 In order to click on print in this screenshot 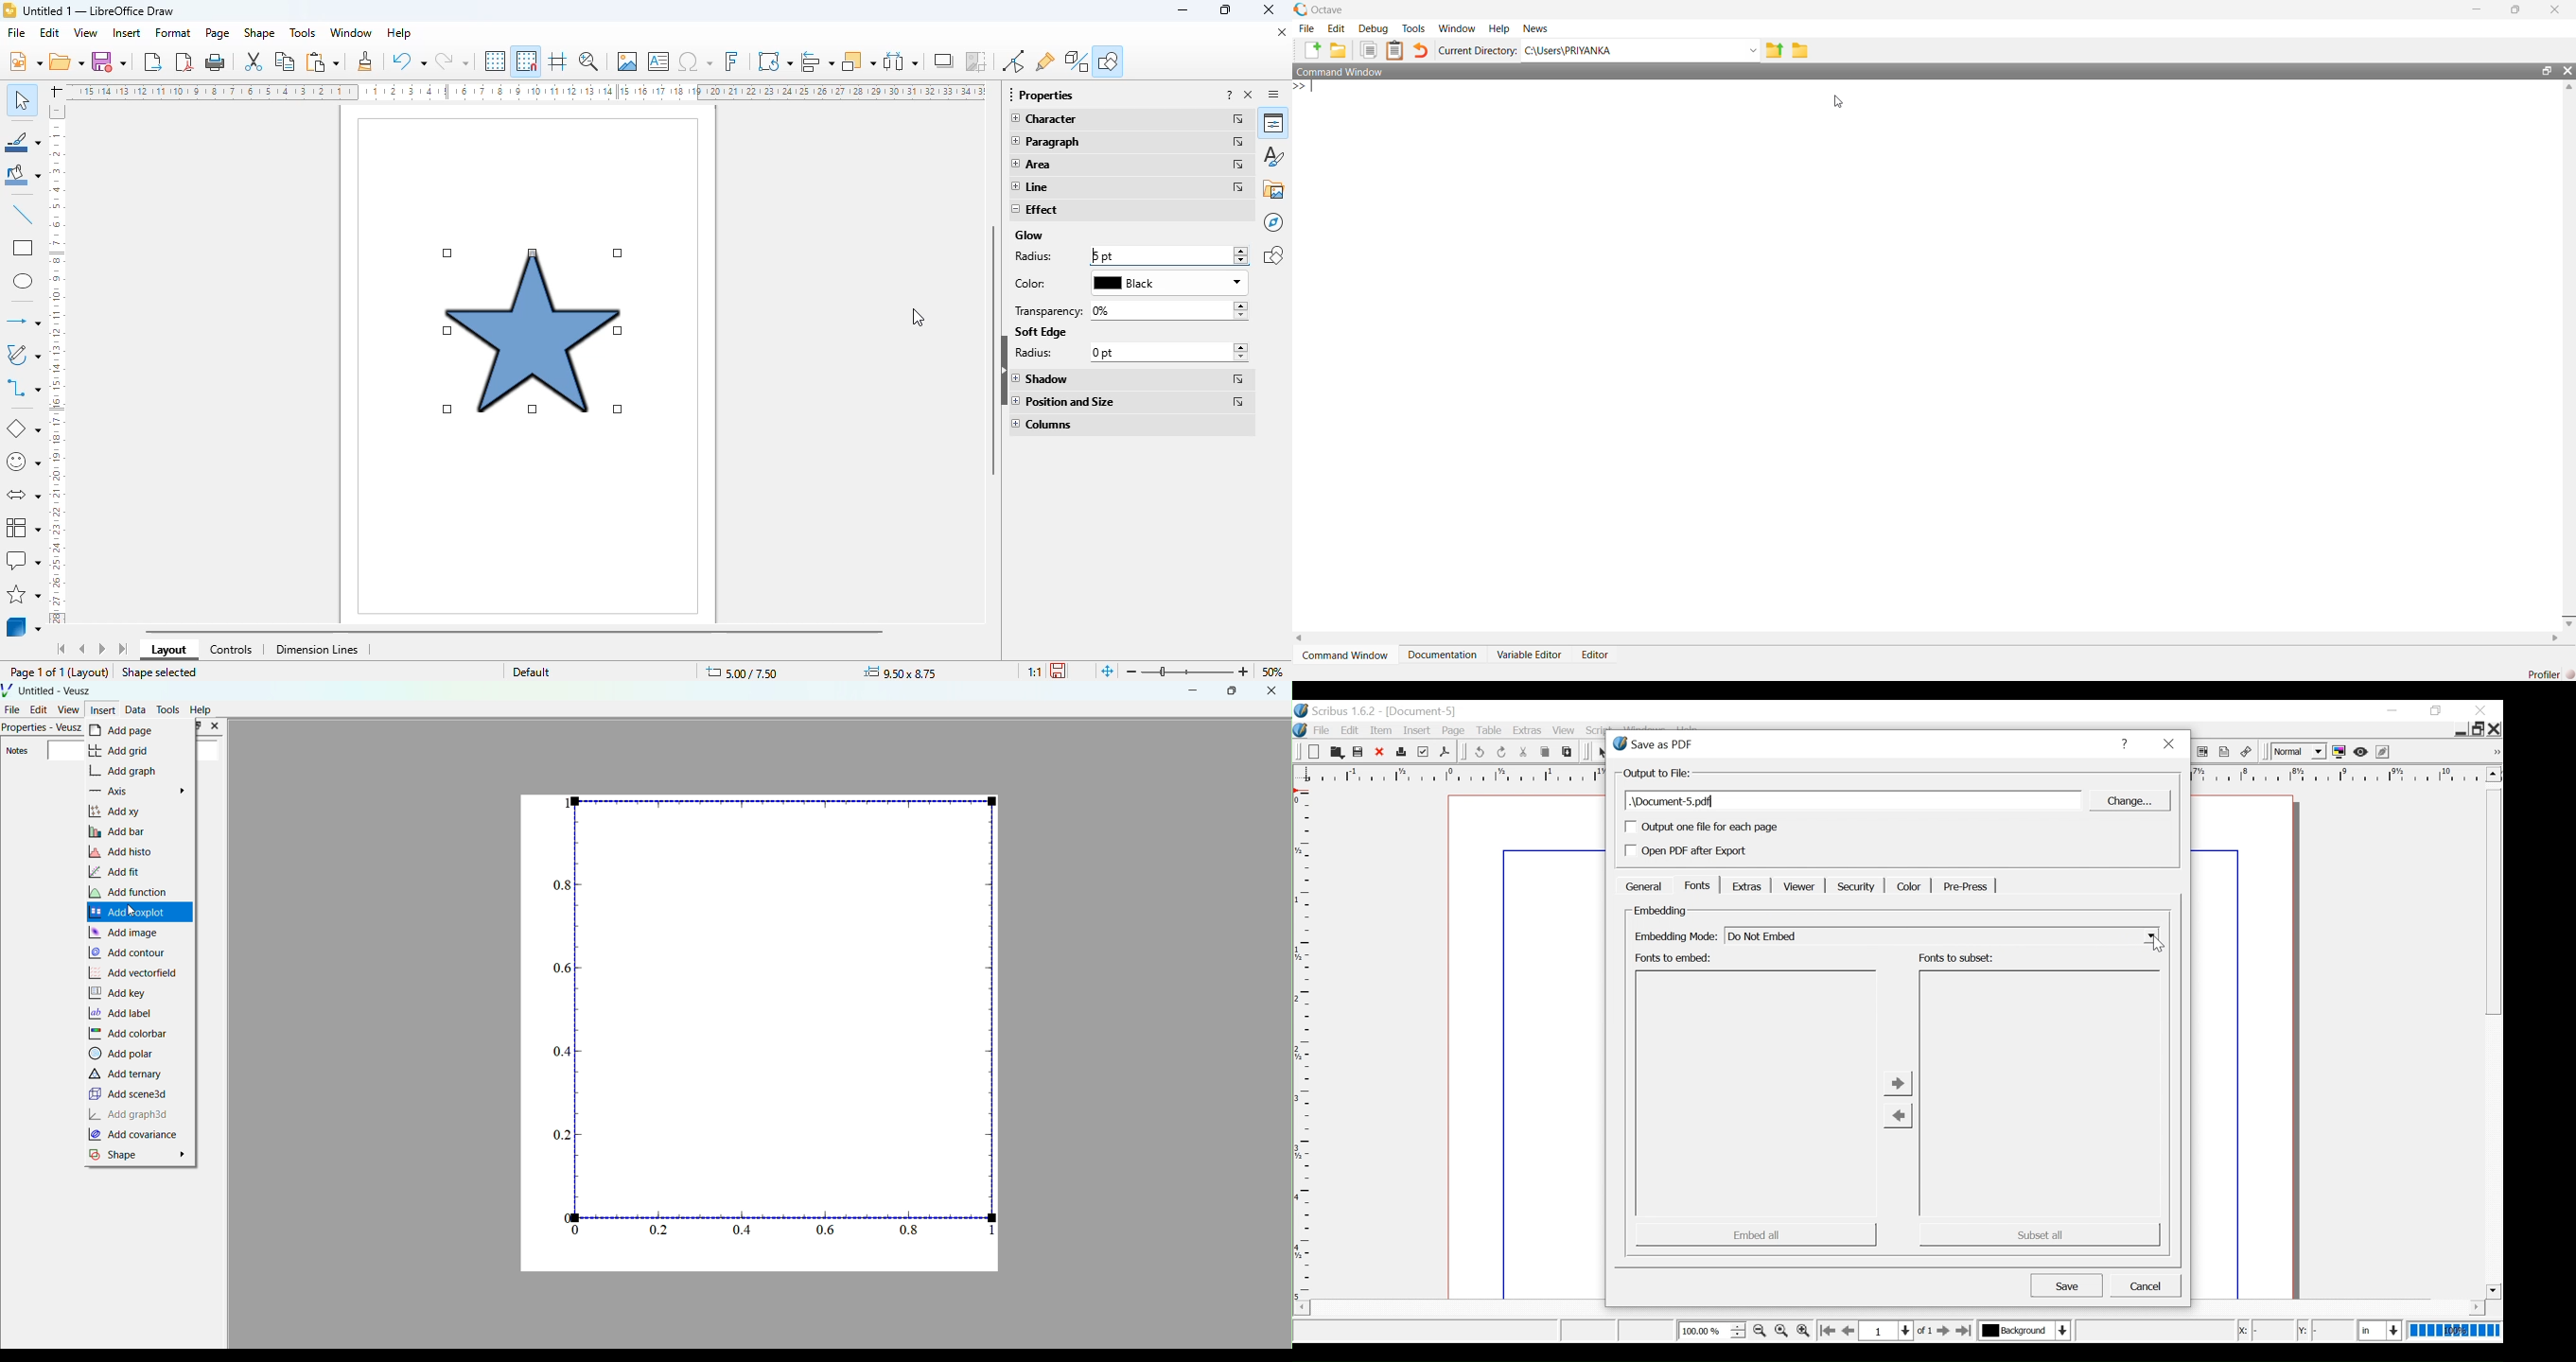, I will do `click(216, 62)`.